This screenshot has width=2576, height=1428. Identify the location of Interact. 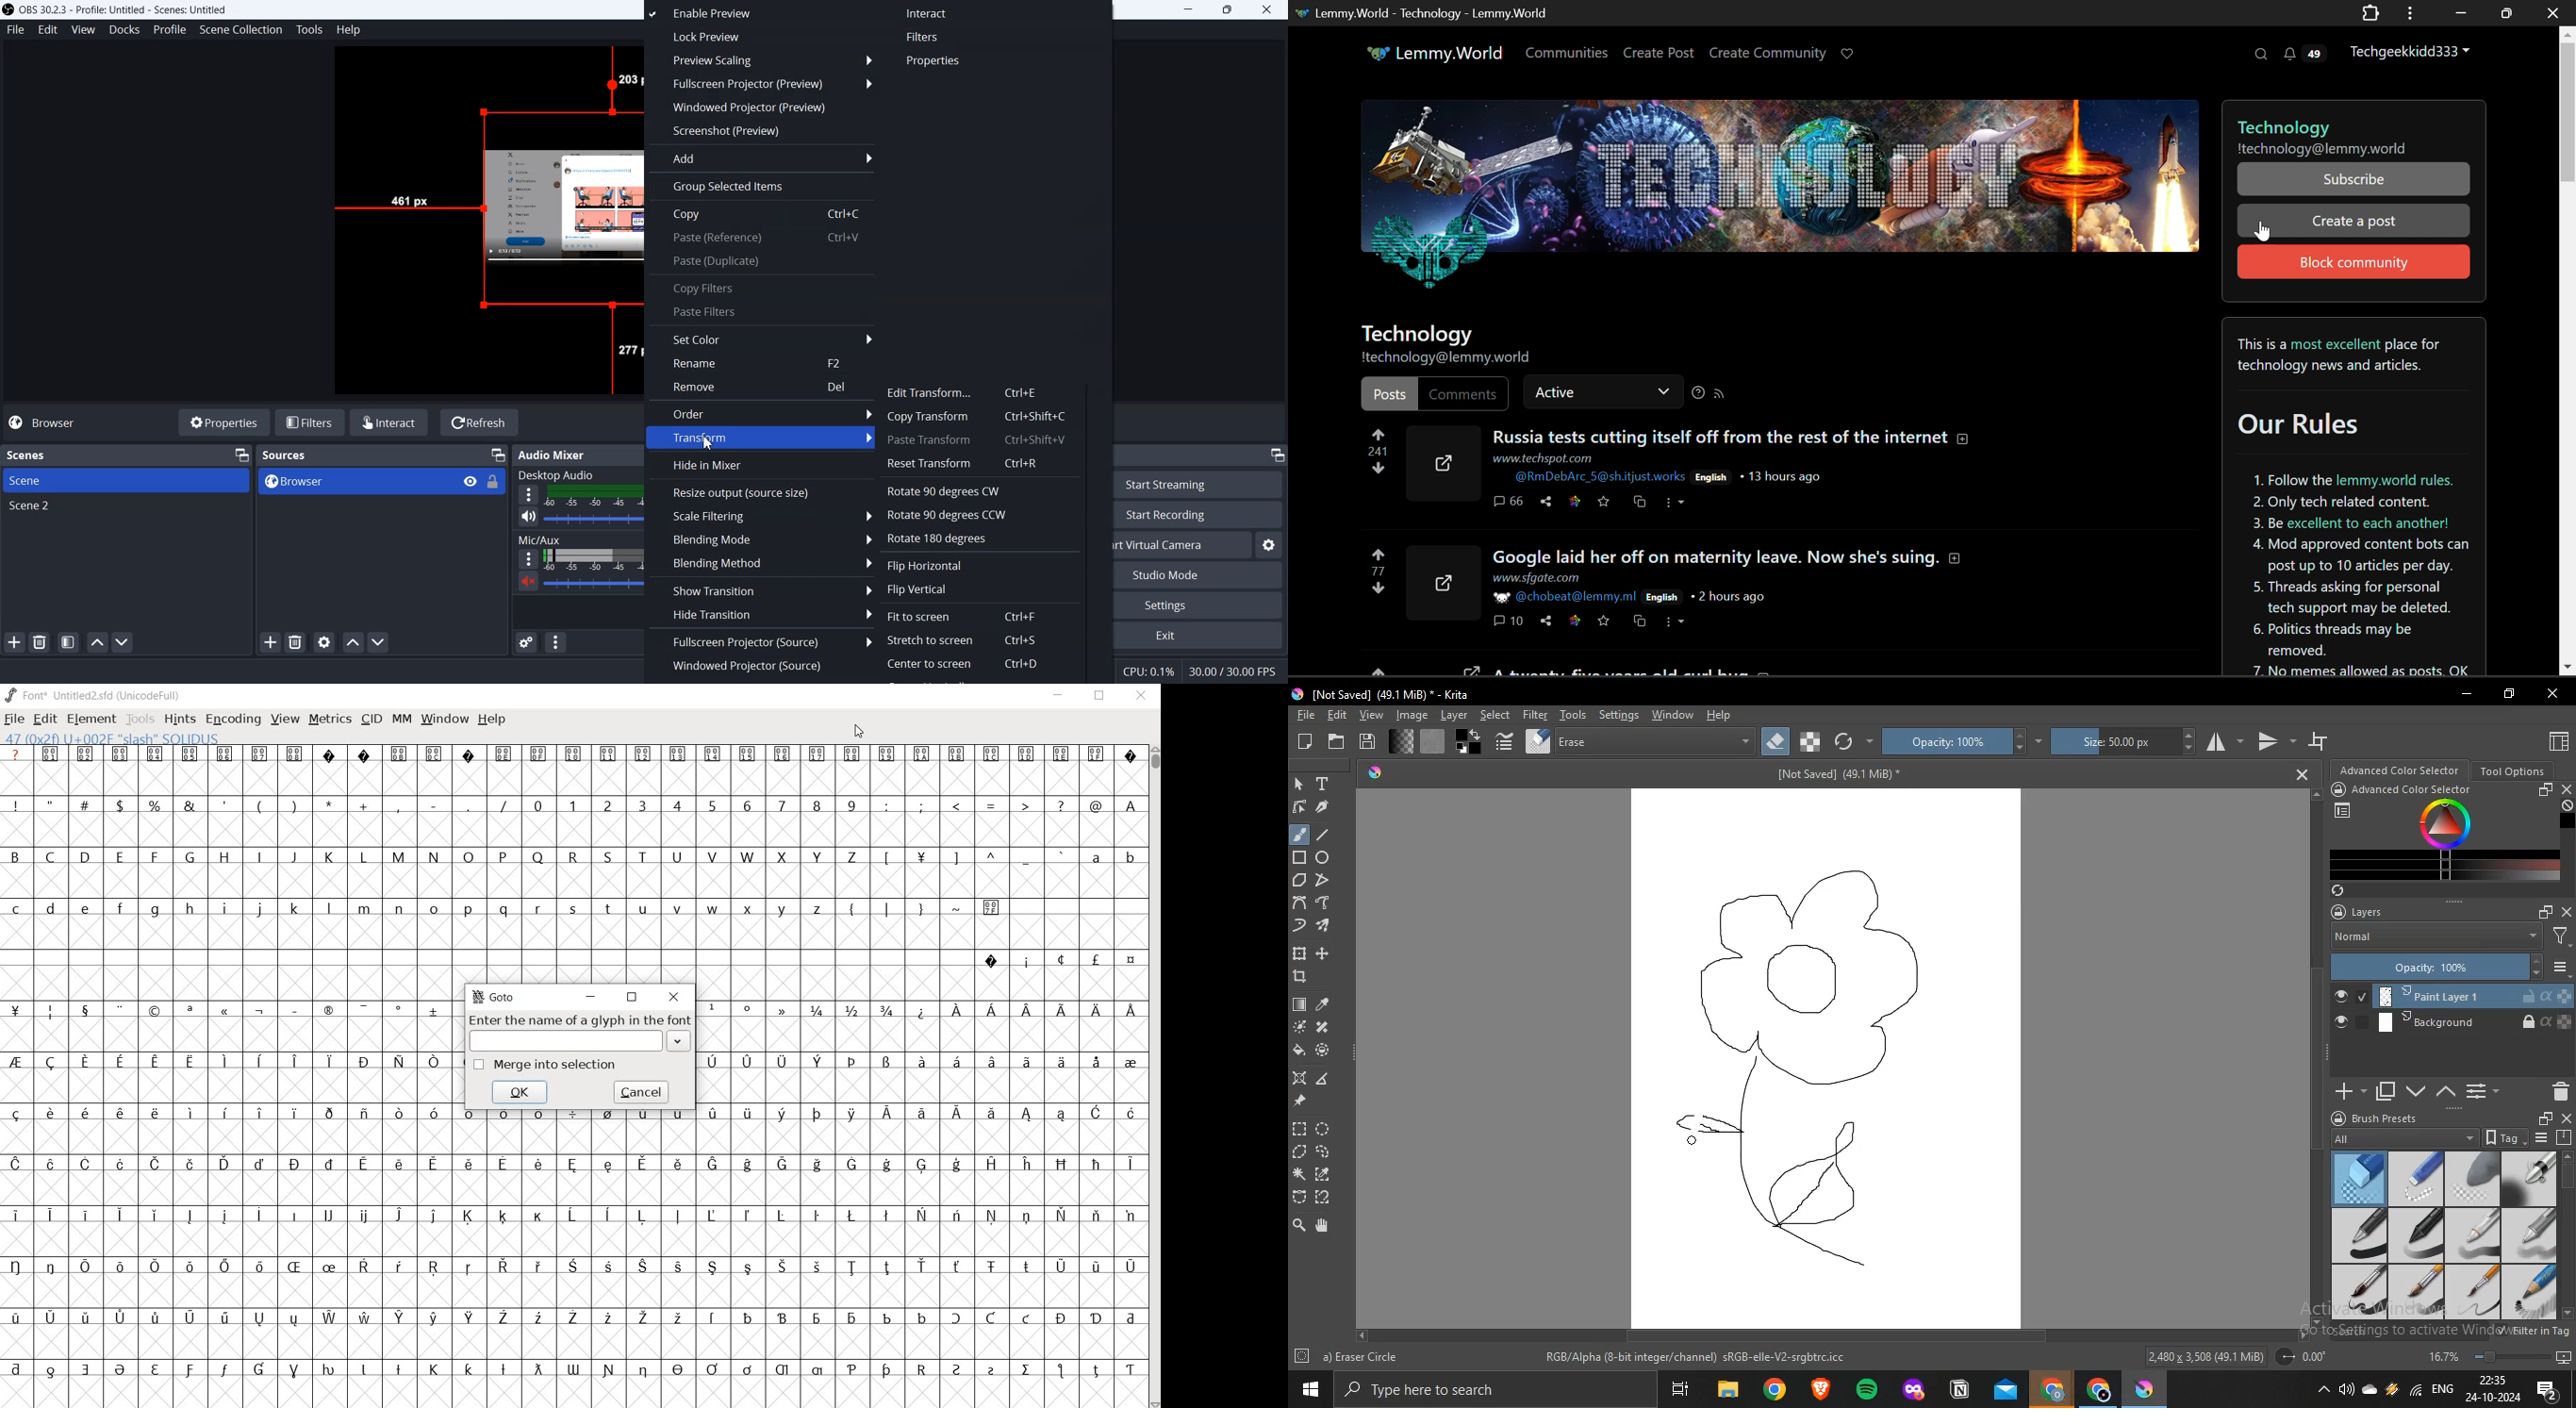
(390, 422).